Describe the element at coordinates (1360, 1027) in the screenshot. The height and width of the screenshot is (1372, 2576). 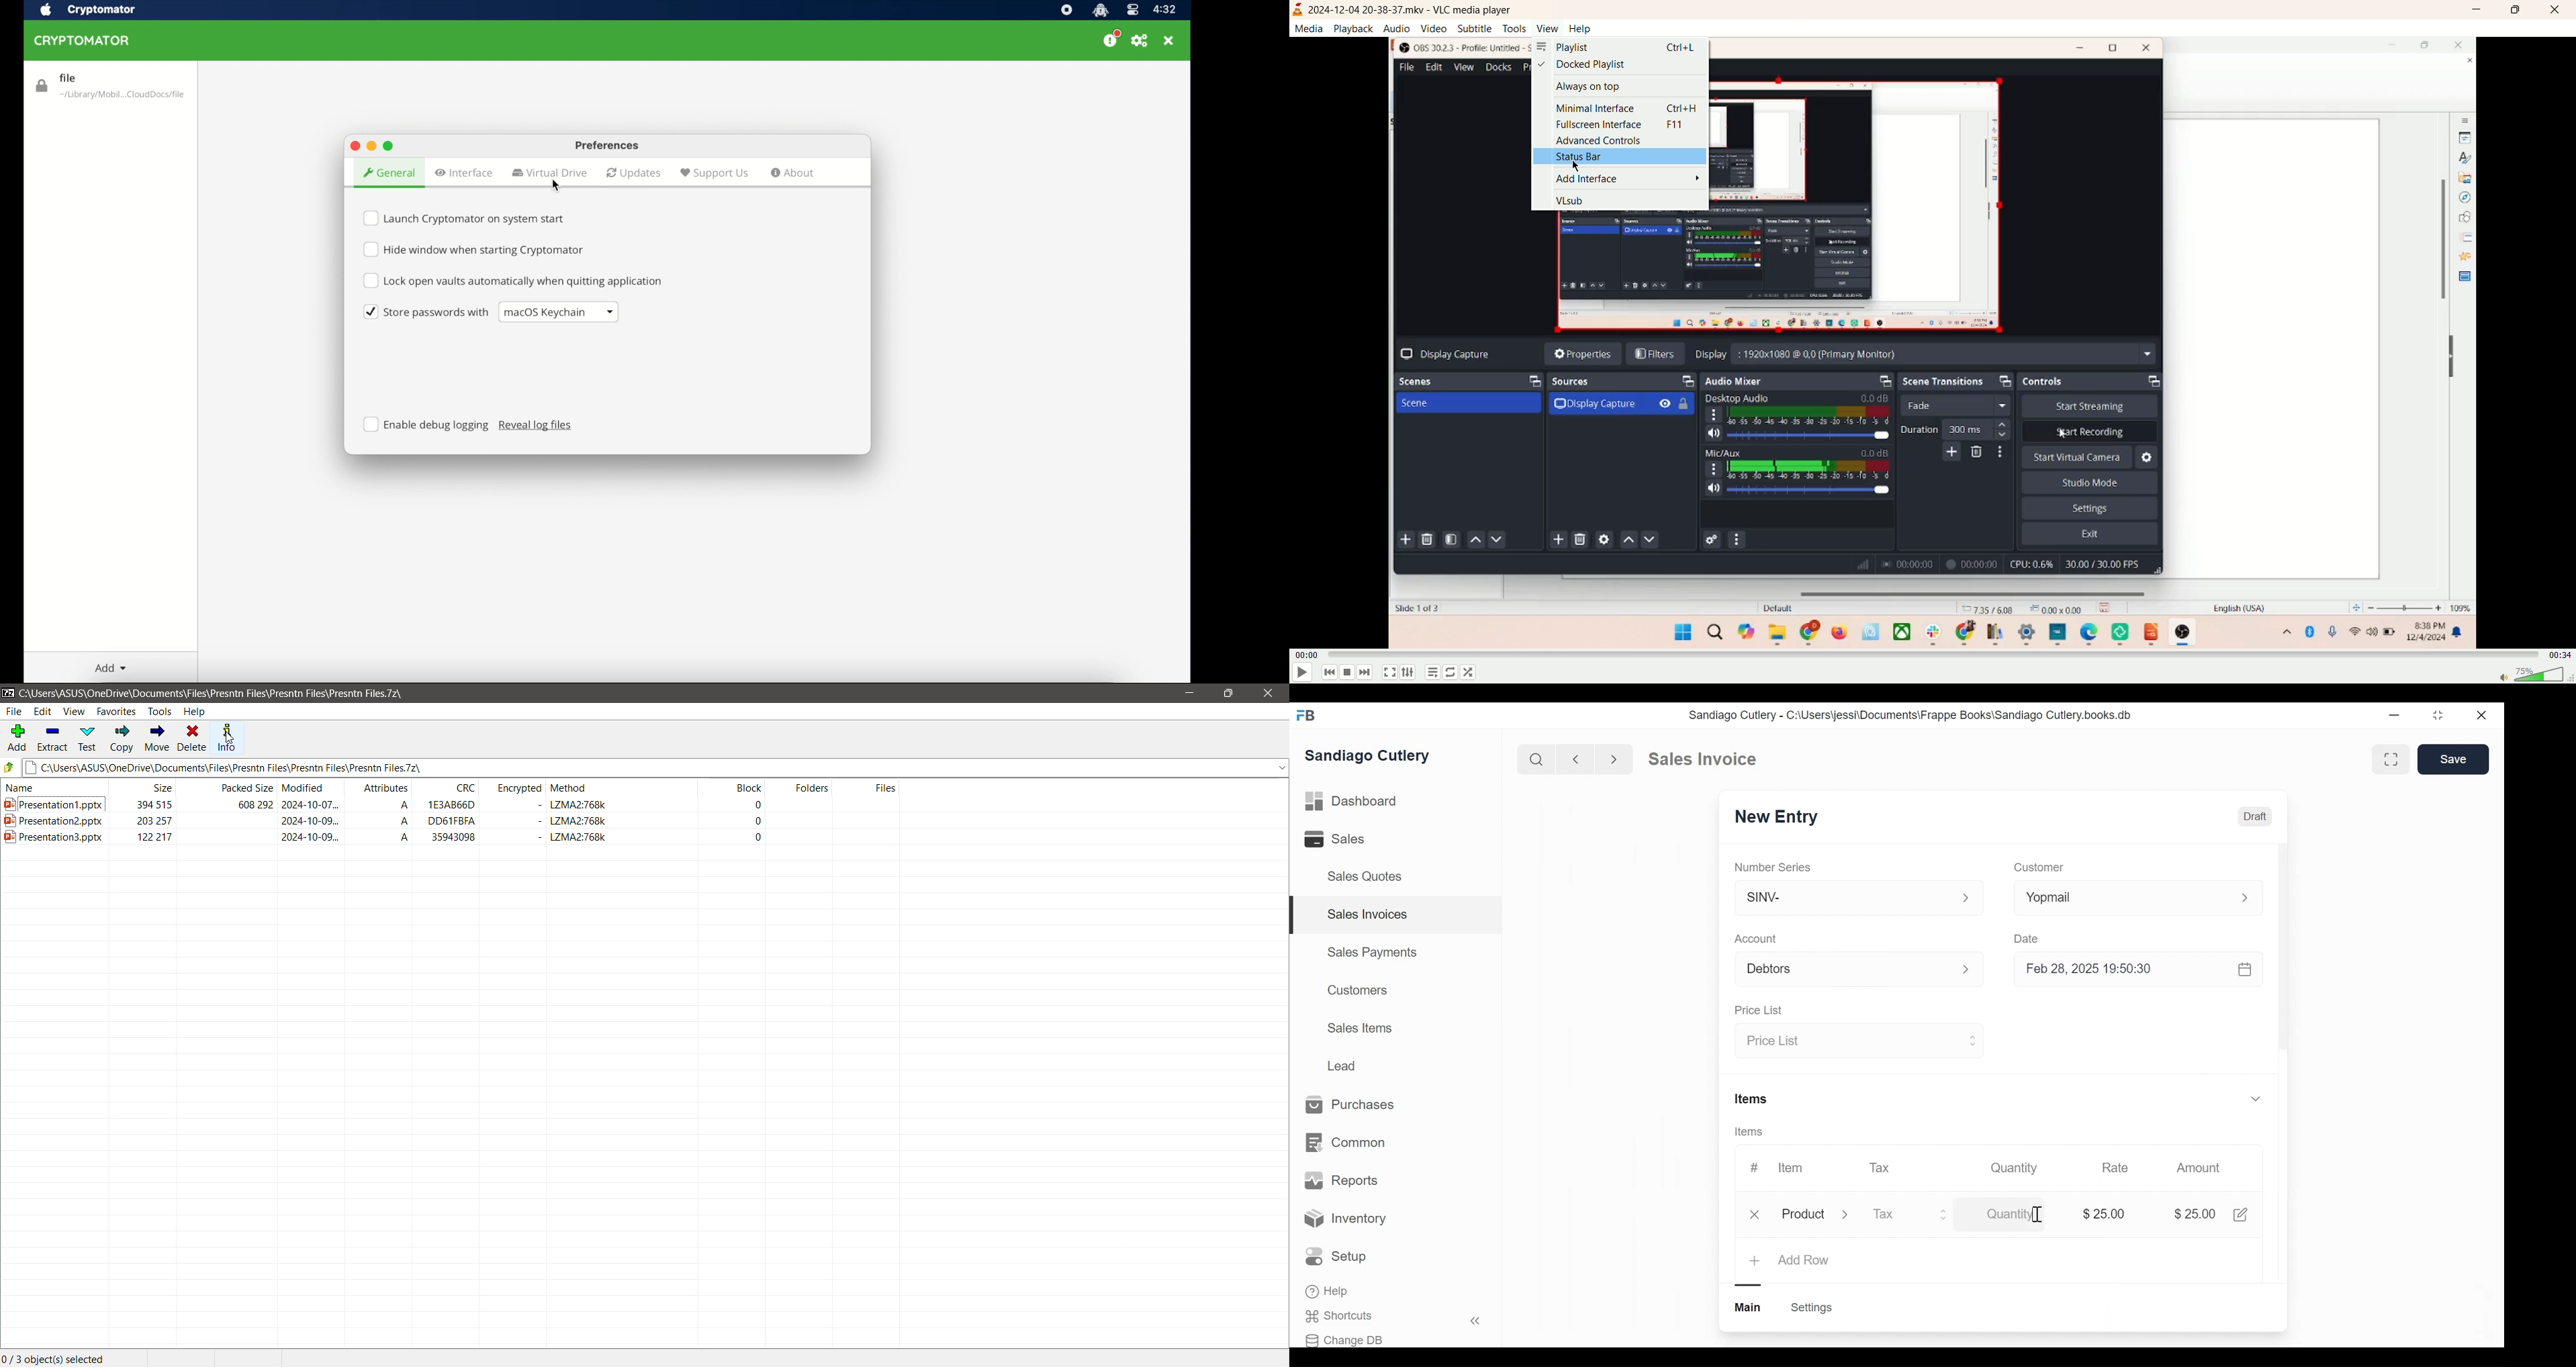
I see `Sales Items` at that location.